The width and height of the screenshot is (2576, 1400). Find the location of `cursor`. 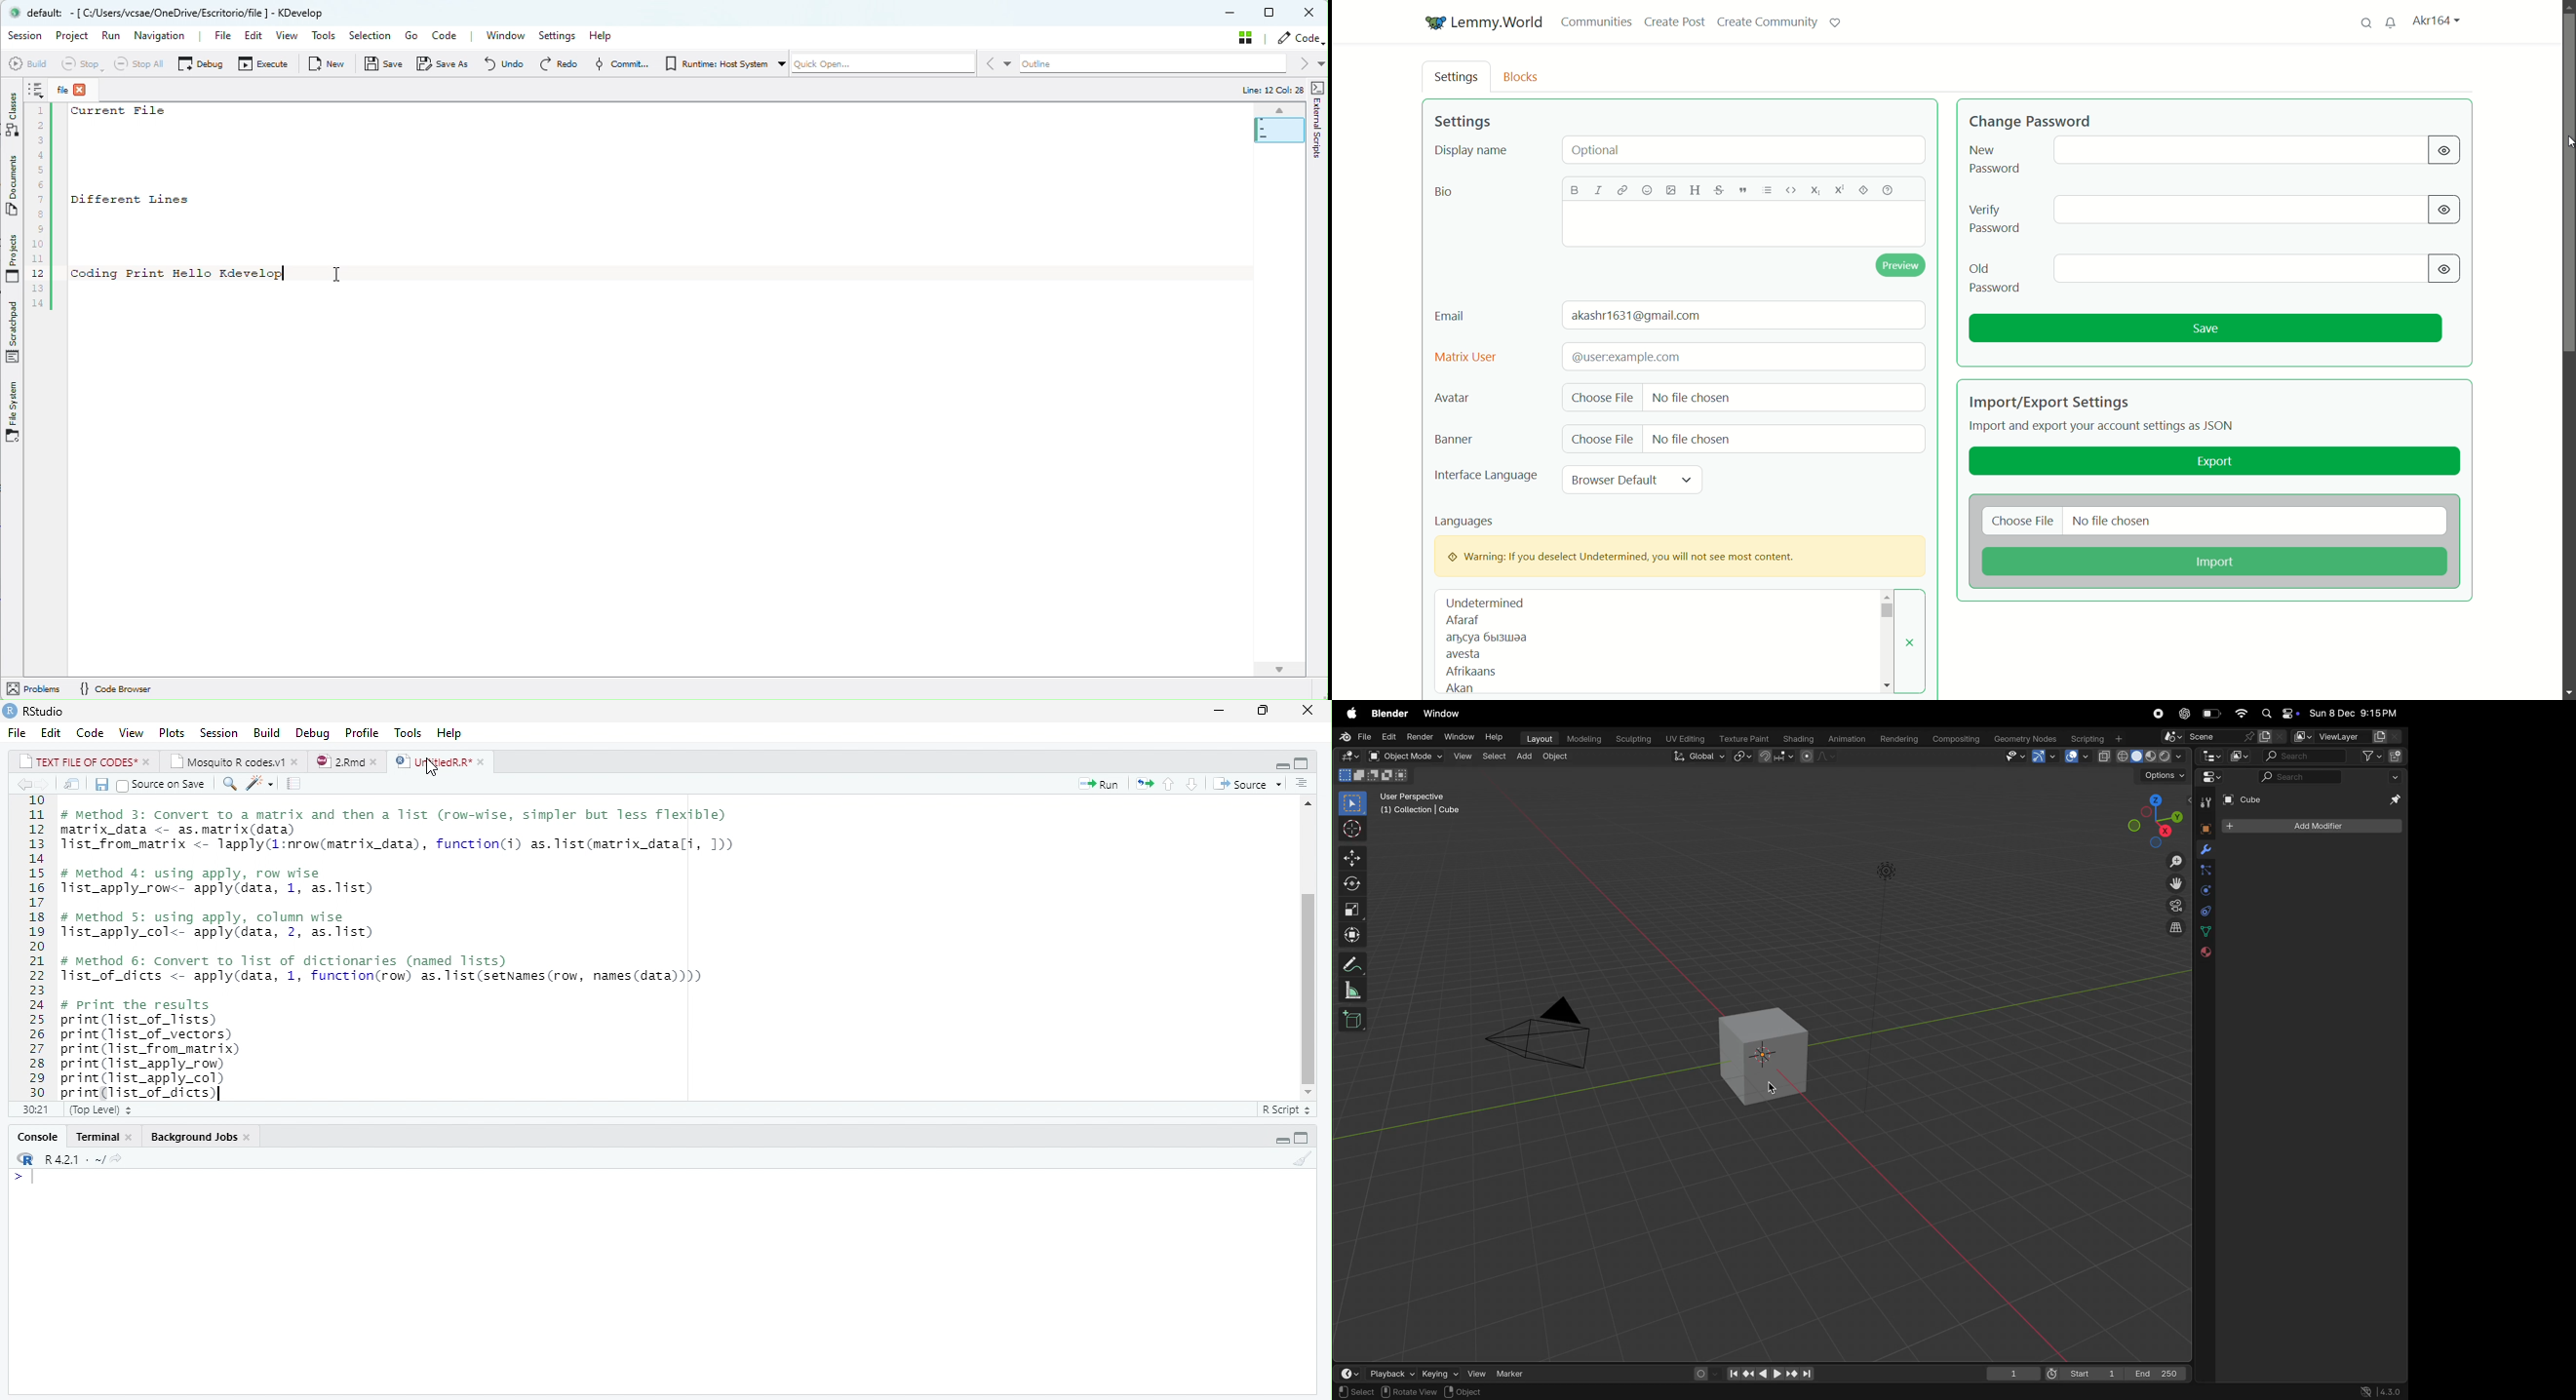

cursor is located at coordinates (1773, 1089).